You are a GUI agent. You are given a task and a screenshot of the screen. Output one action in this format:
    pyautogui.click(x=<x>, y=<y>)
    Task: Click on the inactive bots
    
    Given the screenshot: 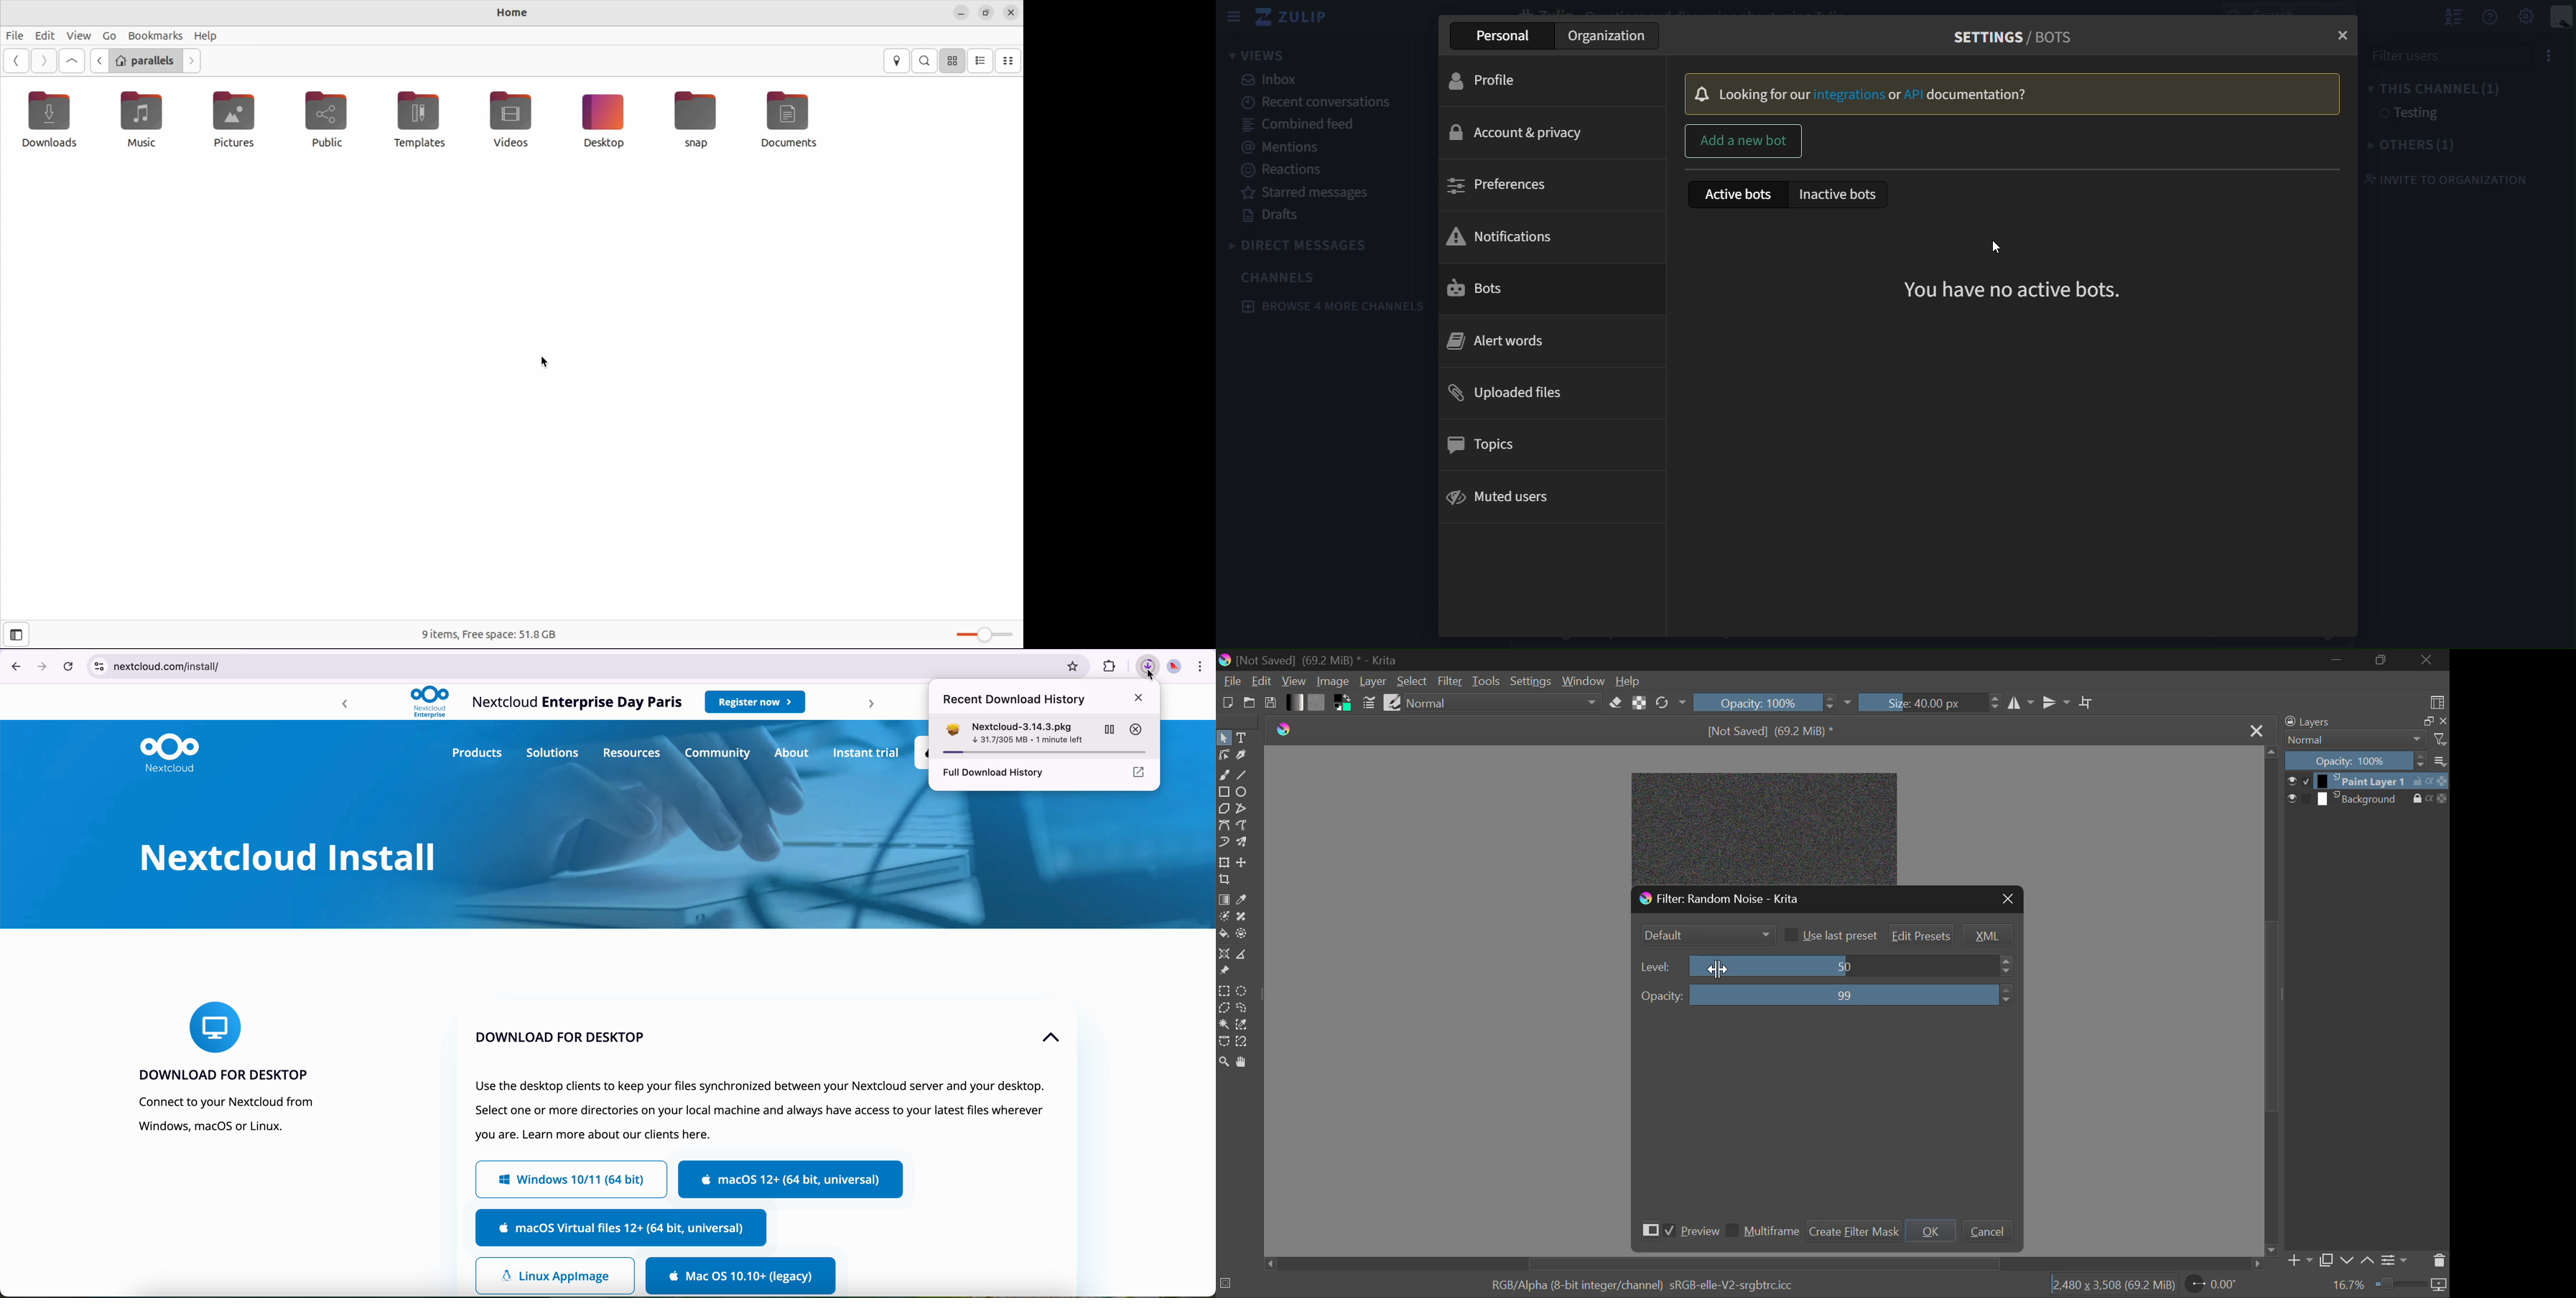 What is the action you would take?
    pyautogui.click(x=1849, y=195)
    